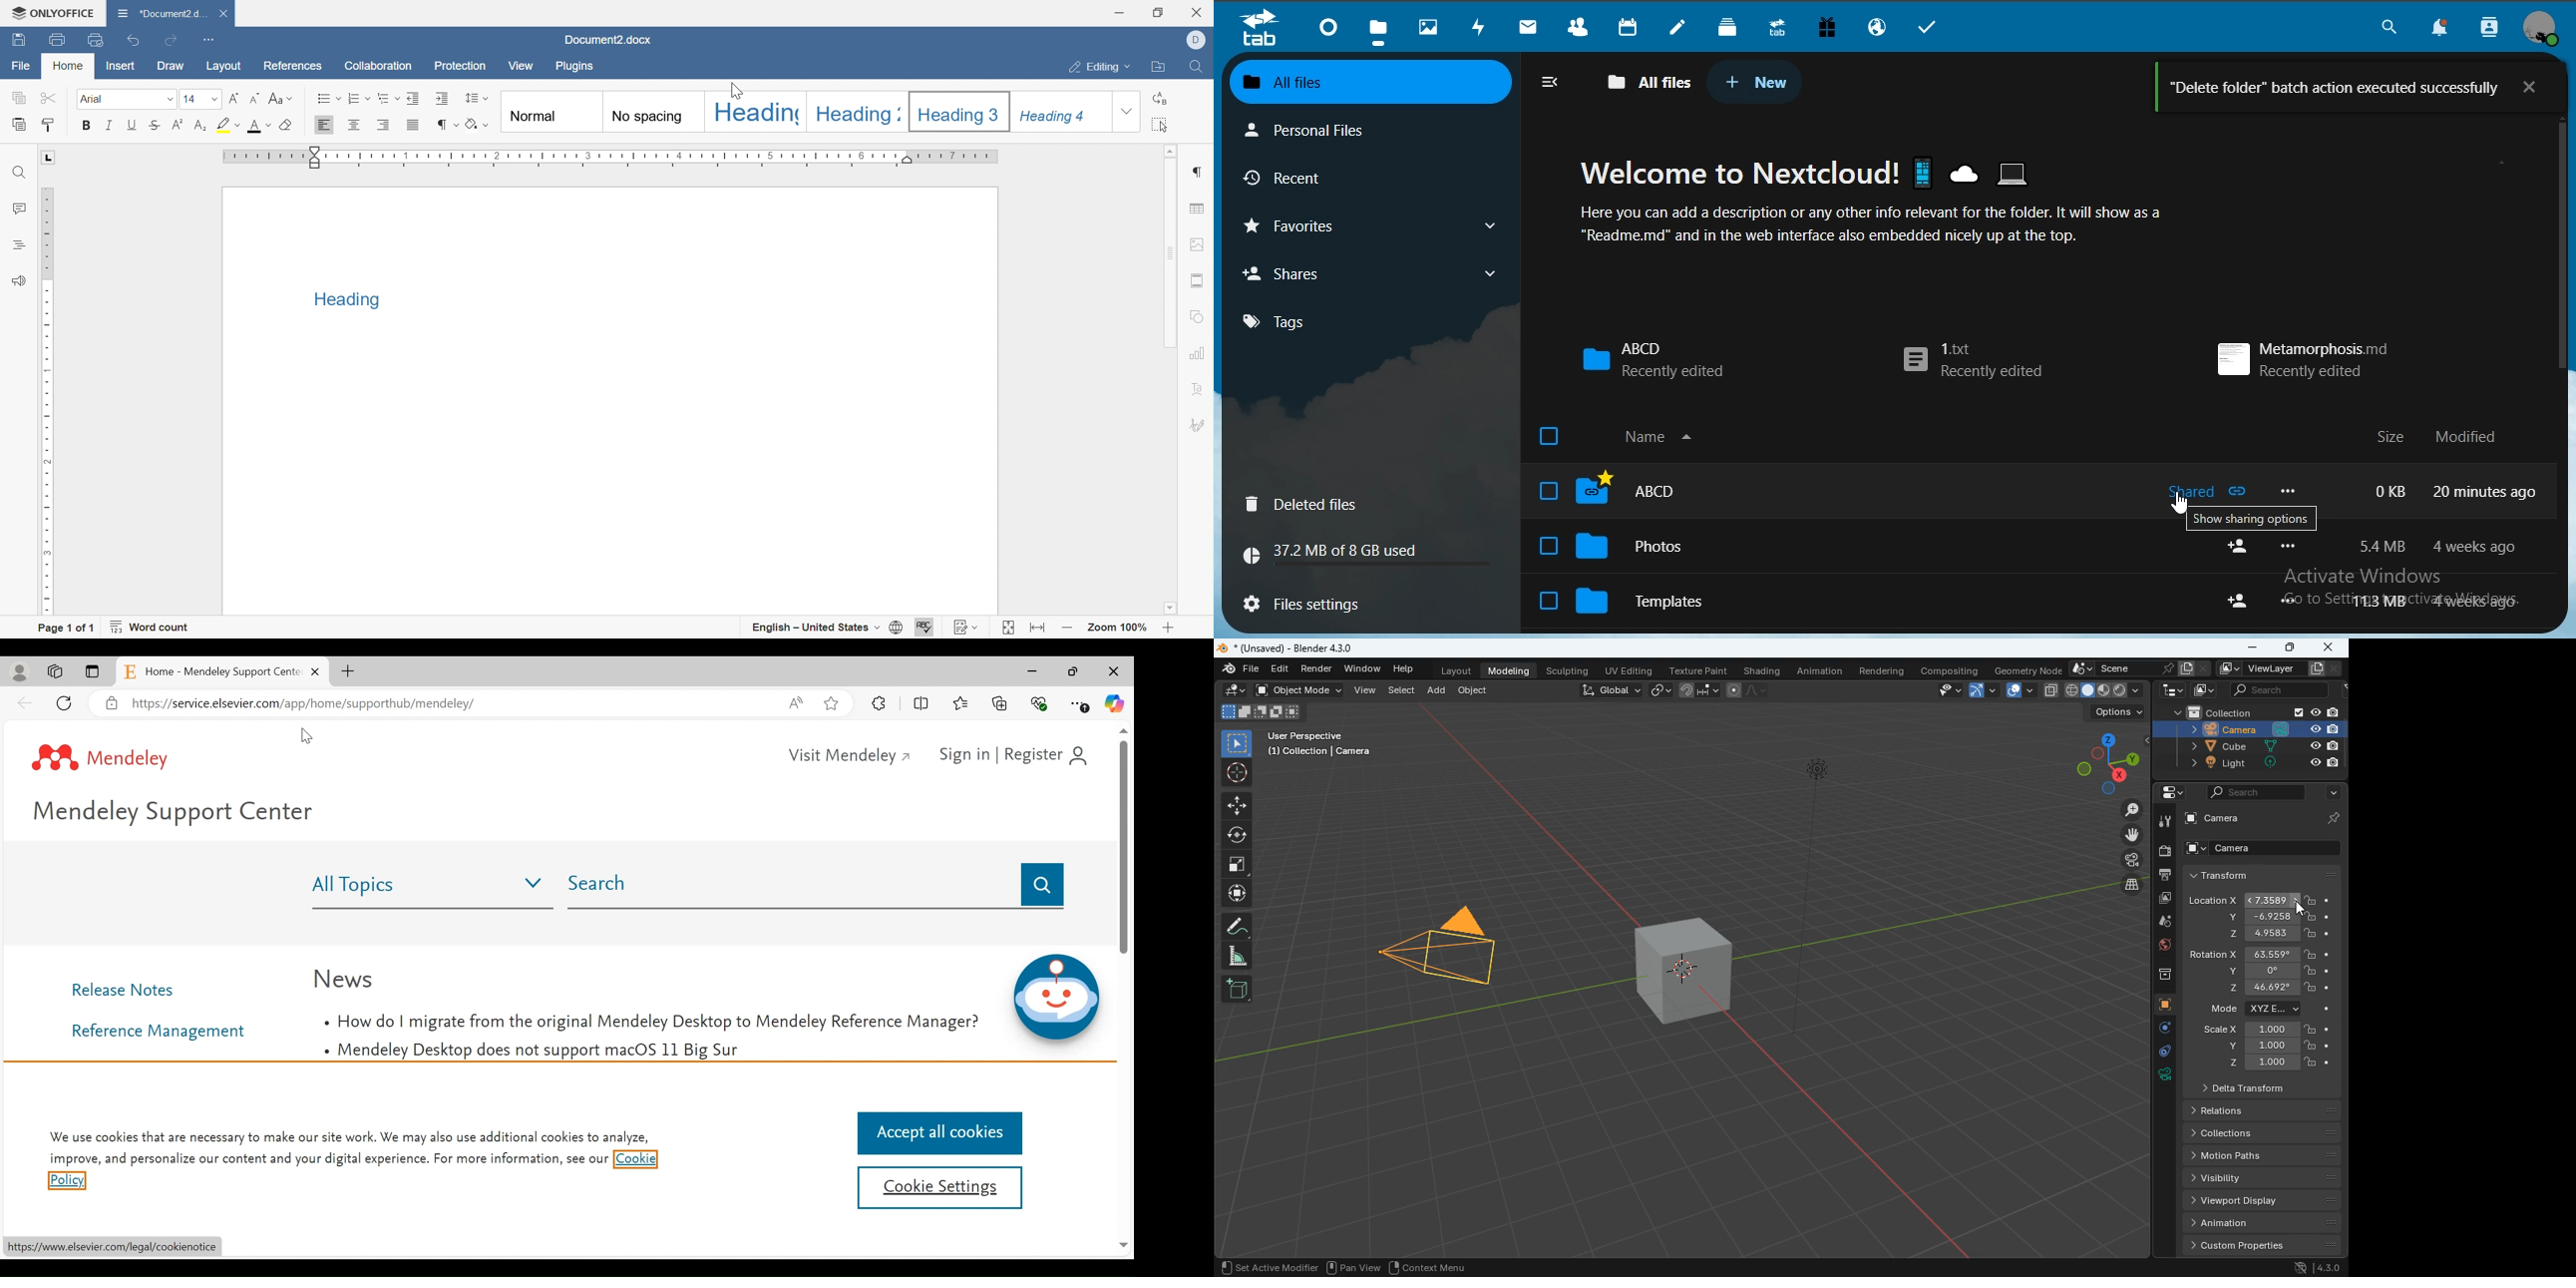  I want to click on Read aloud tis page, so click(796, 702).